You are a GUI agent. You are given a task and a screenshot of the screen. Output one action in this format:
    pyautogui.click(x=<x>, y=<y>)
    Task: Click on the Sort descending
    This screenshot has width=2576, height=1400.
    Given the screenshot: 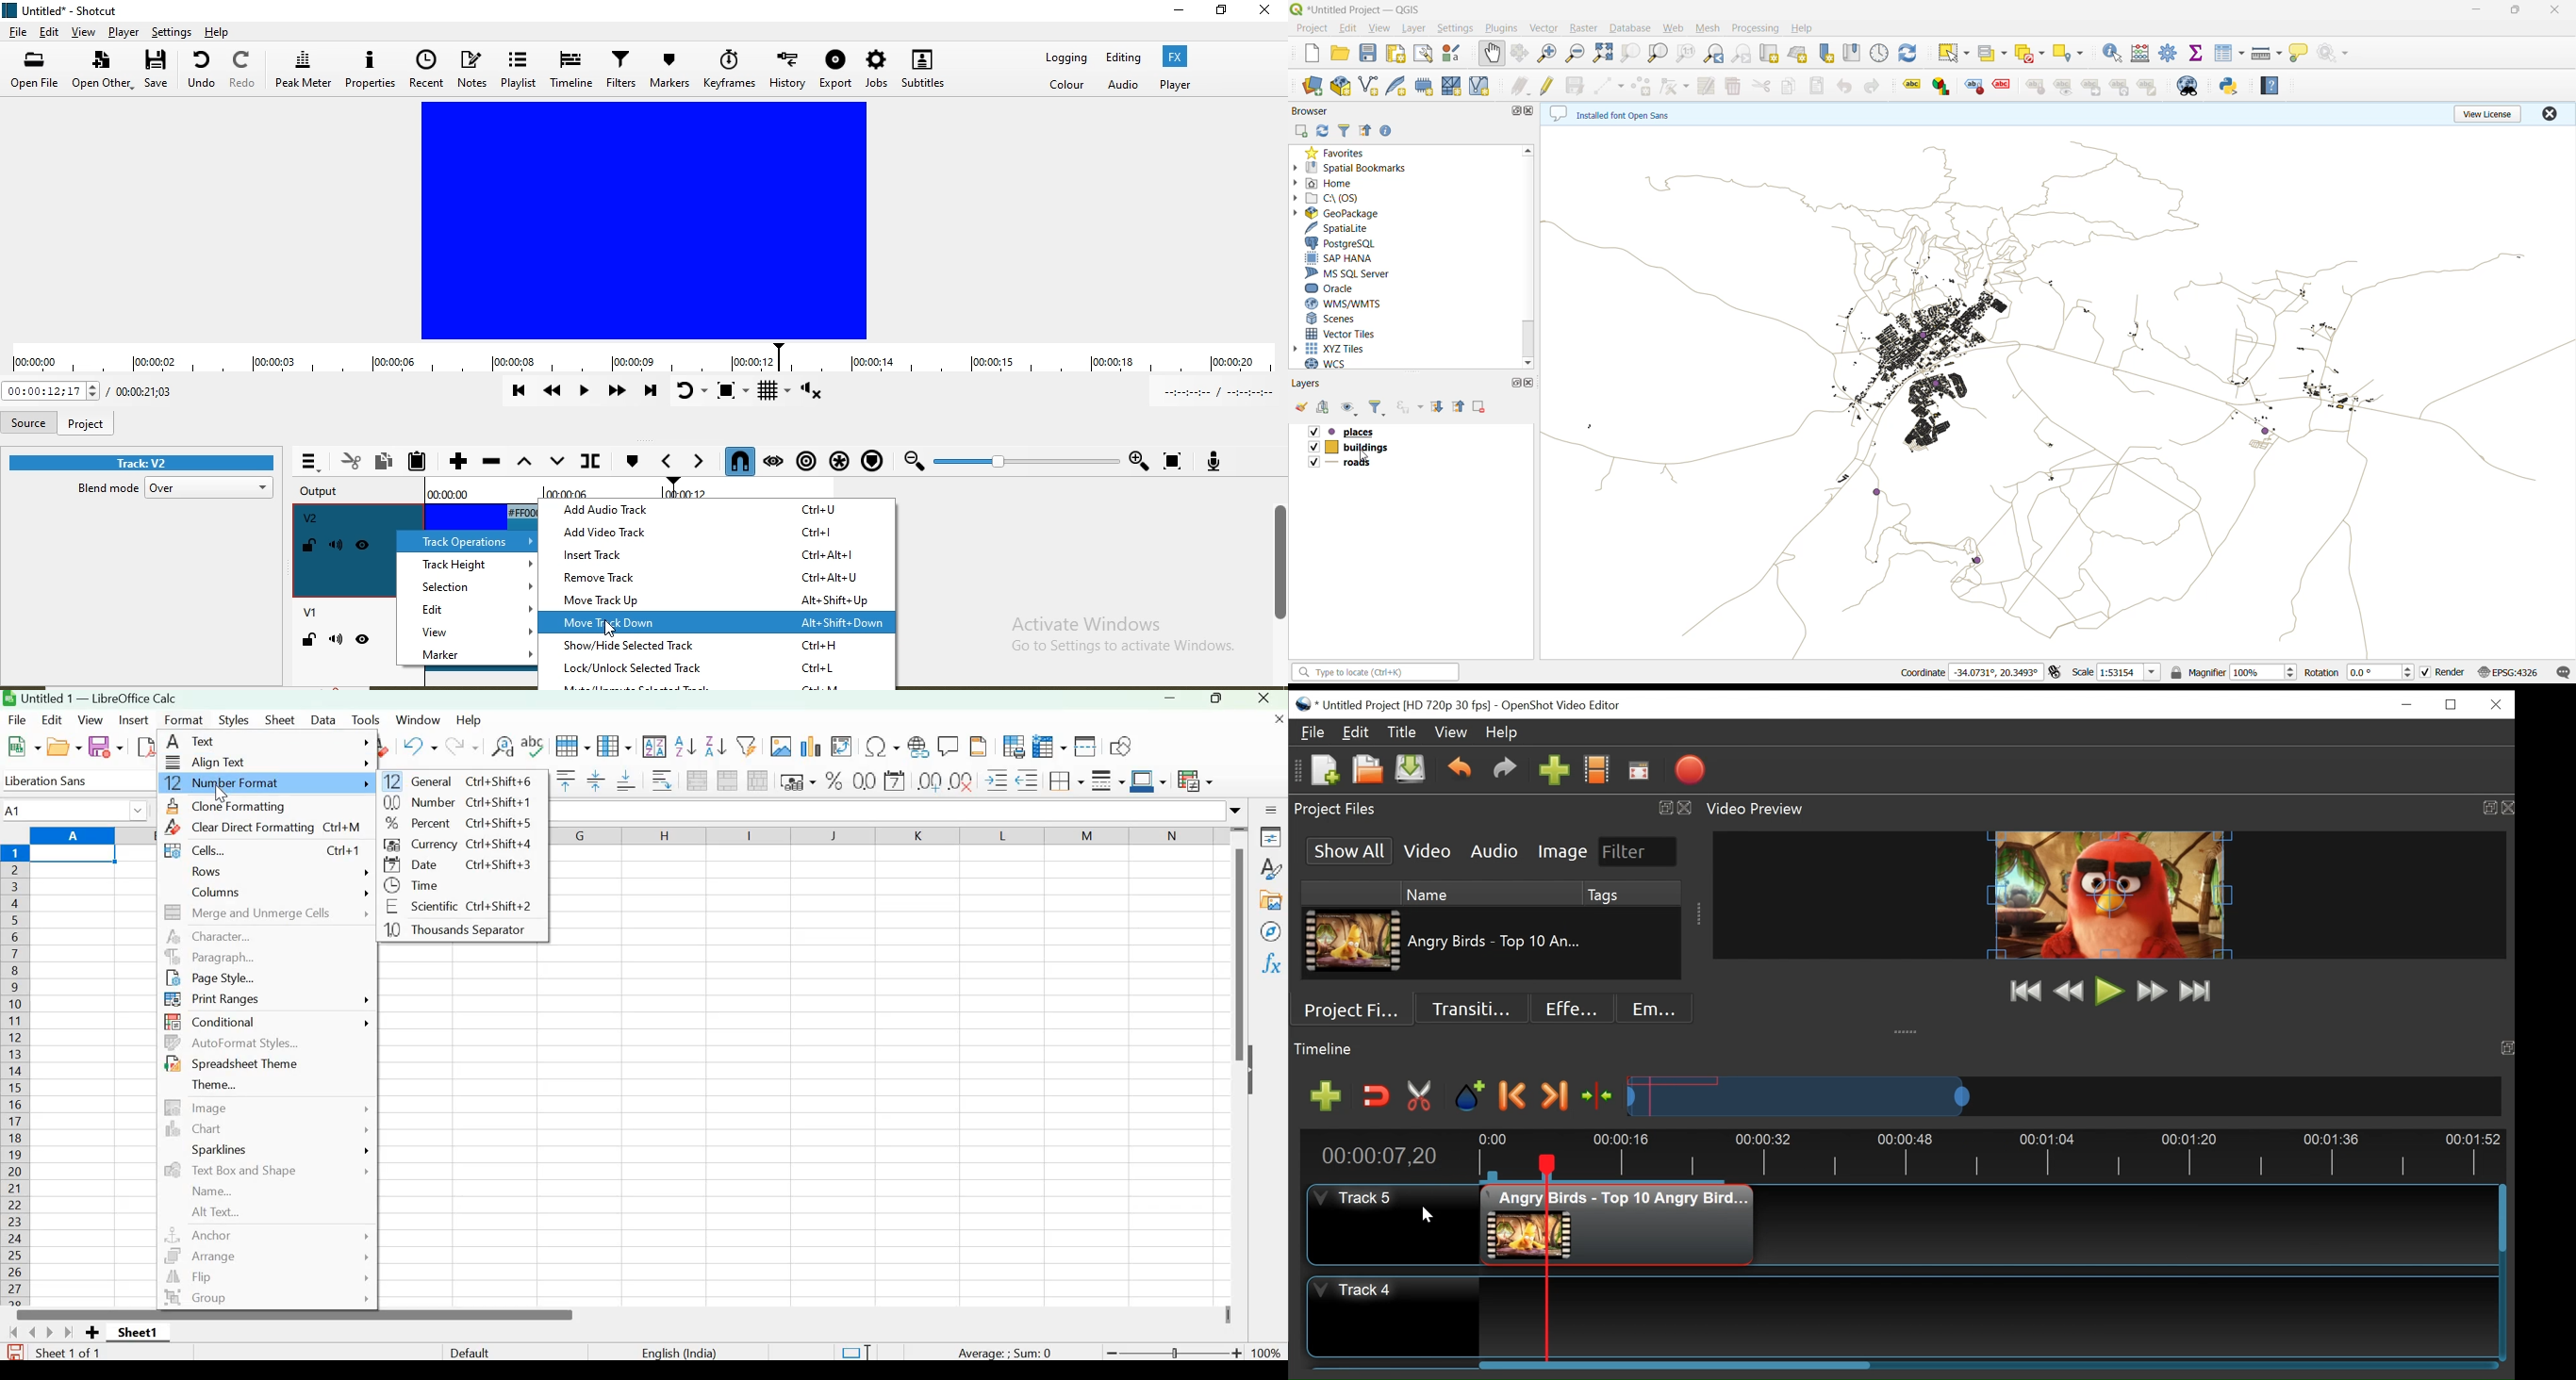 What is the action you would take?
    pyautogui.click(x=715, y=746)
    